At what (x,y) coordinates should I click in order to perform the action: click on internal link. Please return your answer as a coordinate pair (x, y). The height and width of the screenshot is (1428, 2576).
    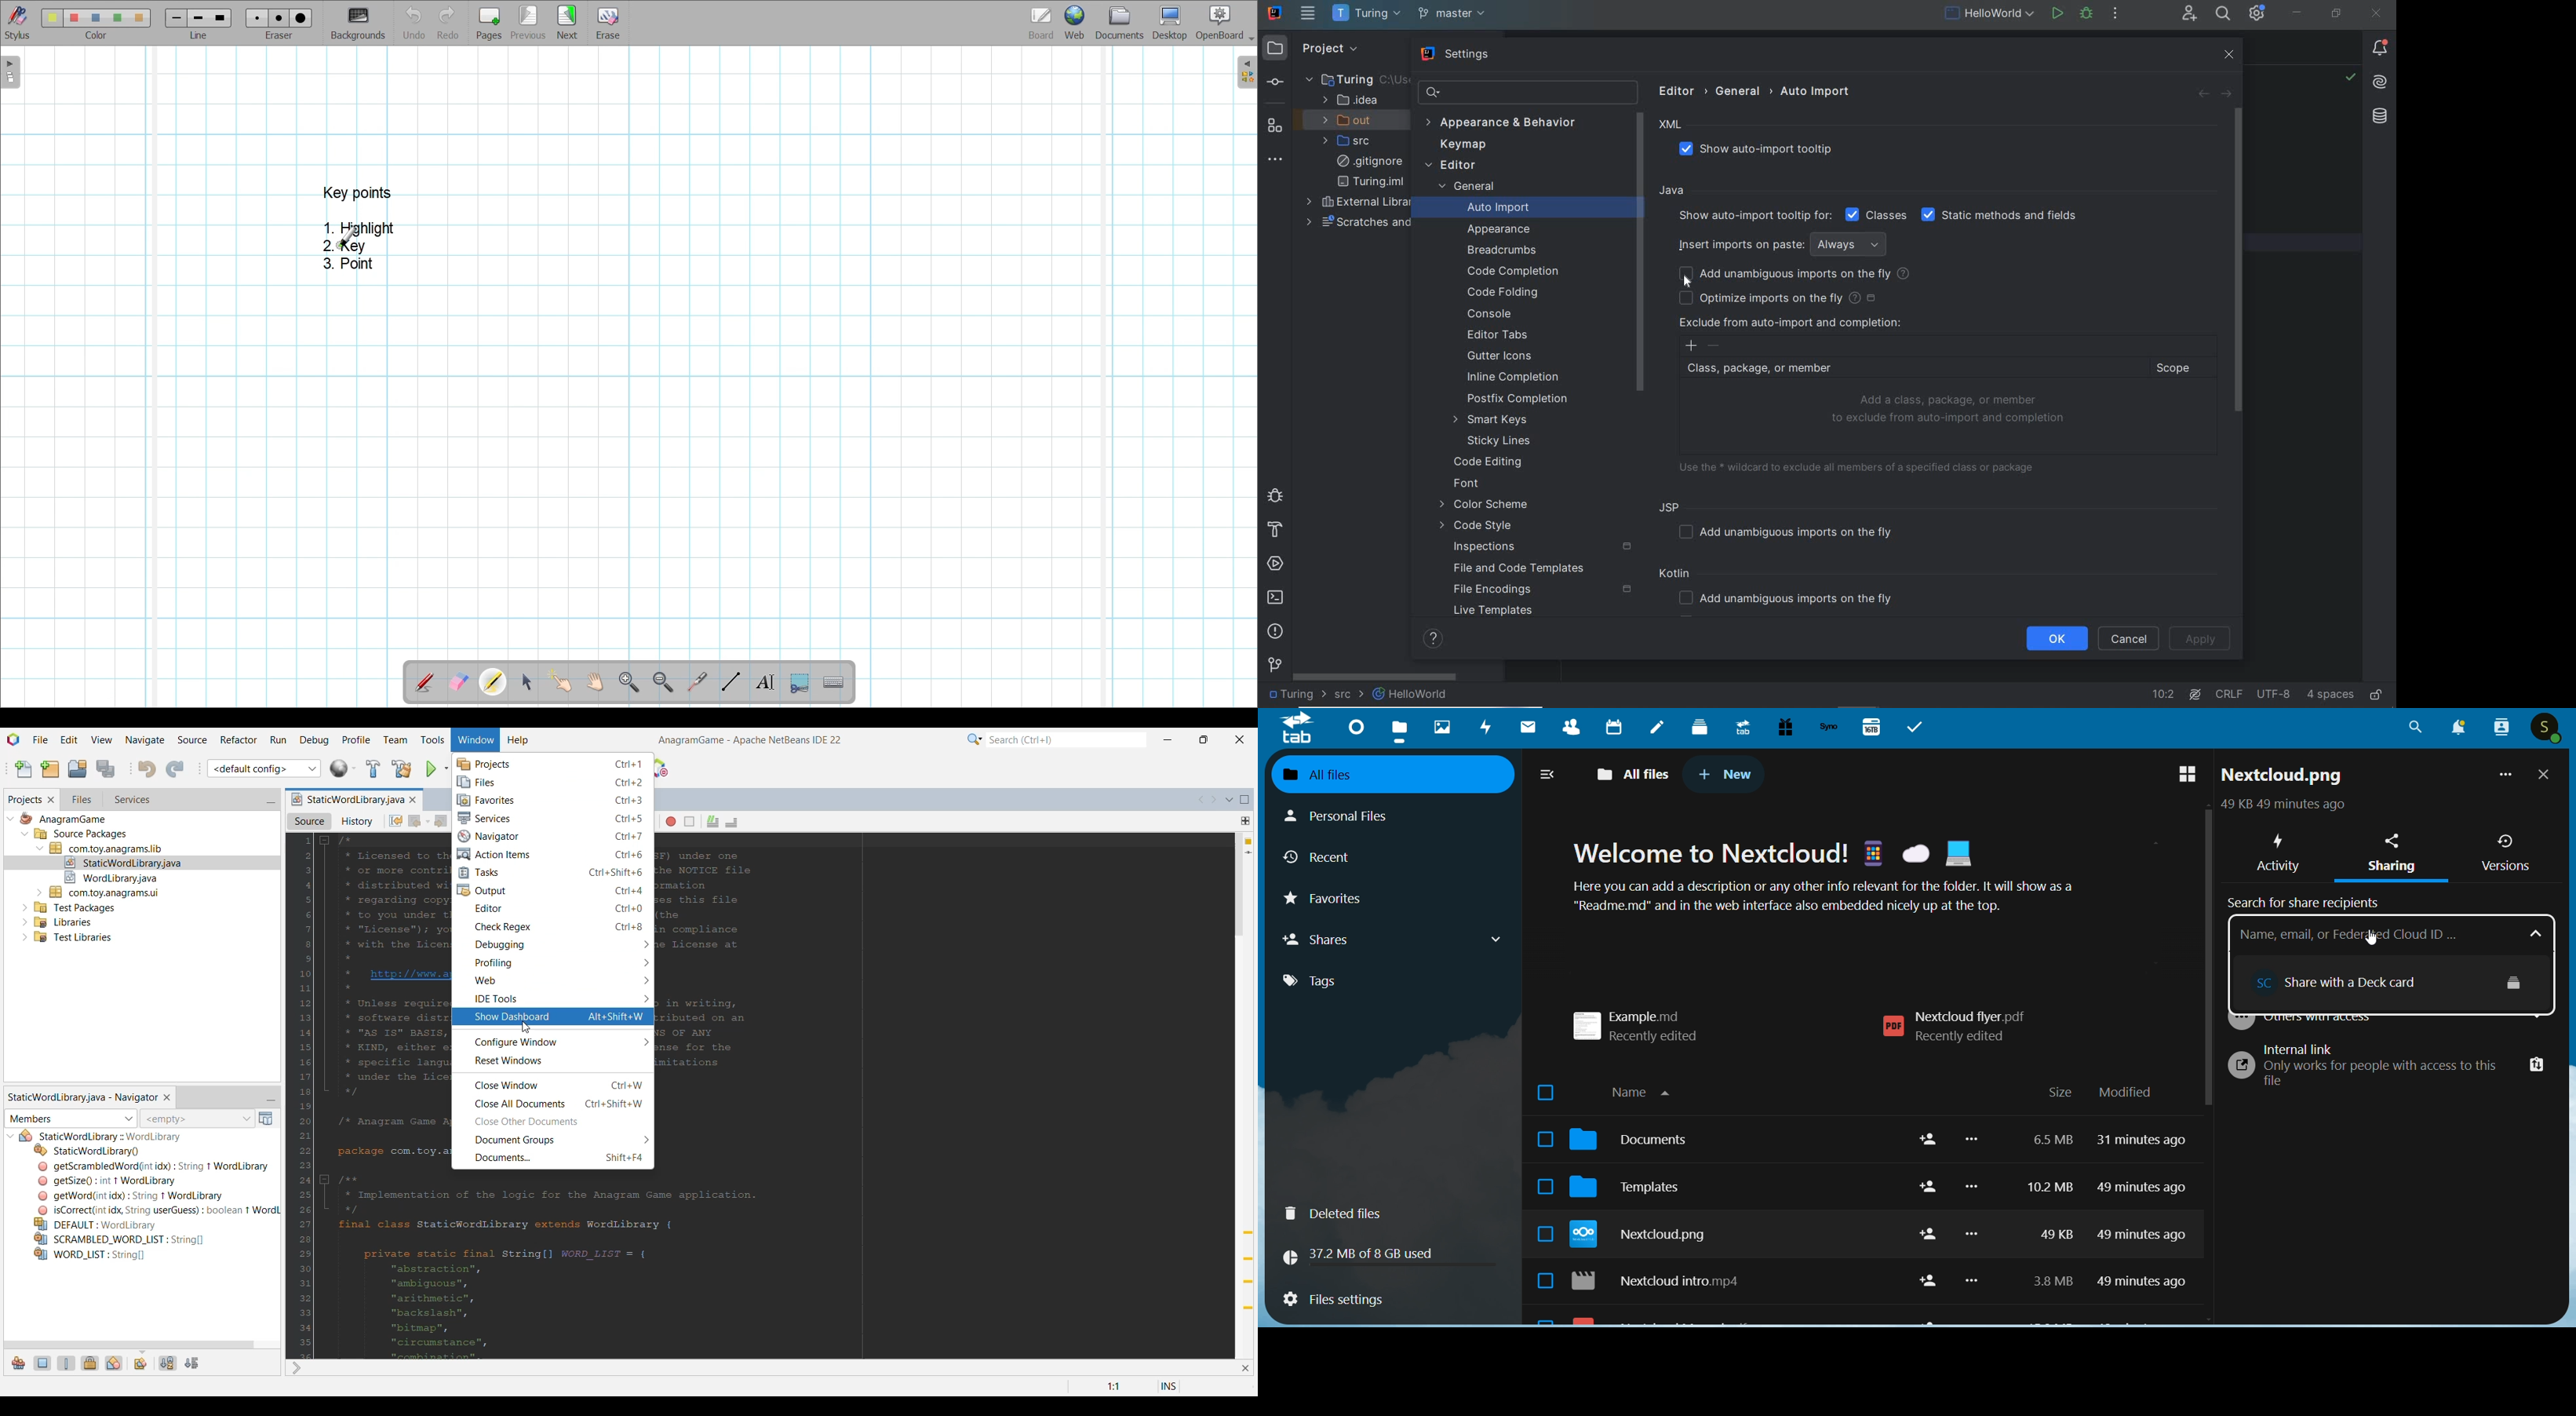
    Looking at the image, I should click on (2389, 1069).